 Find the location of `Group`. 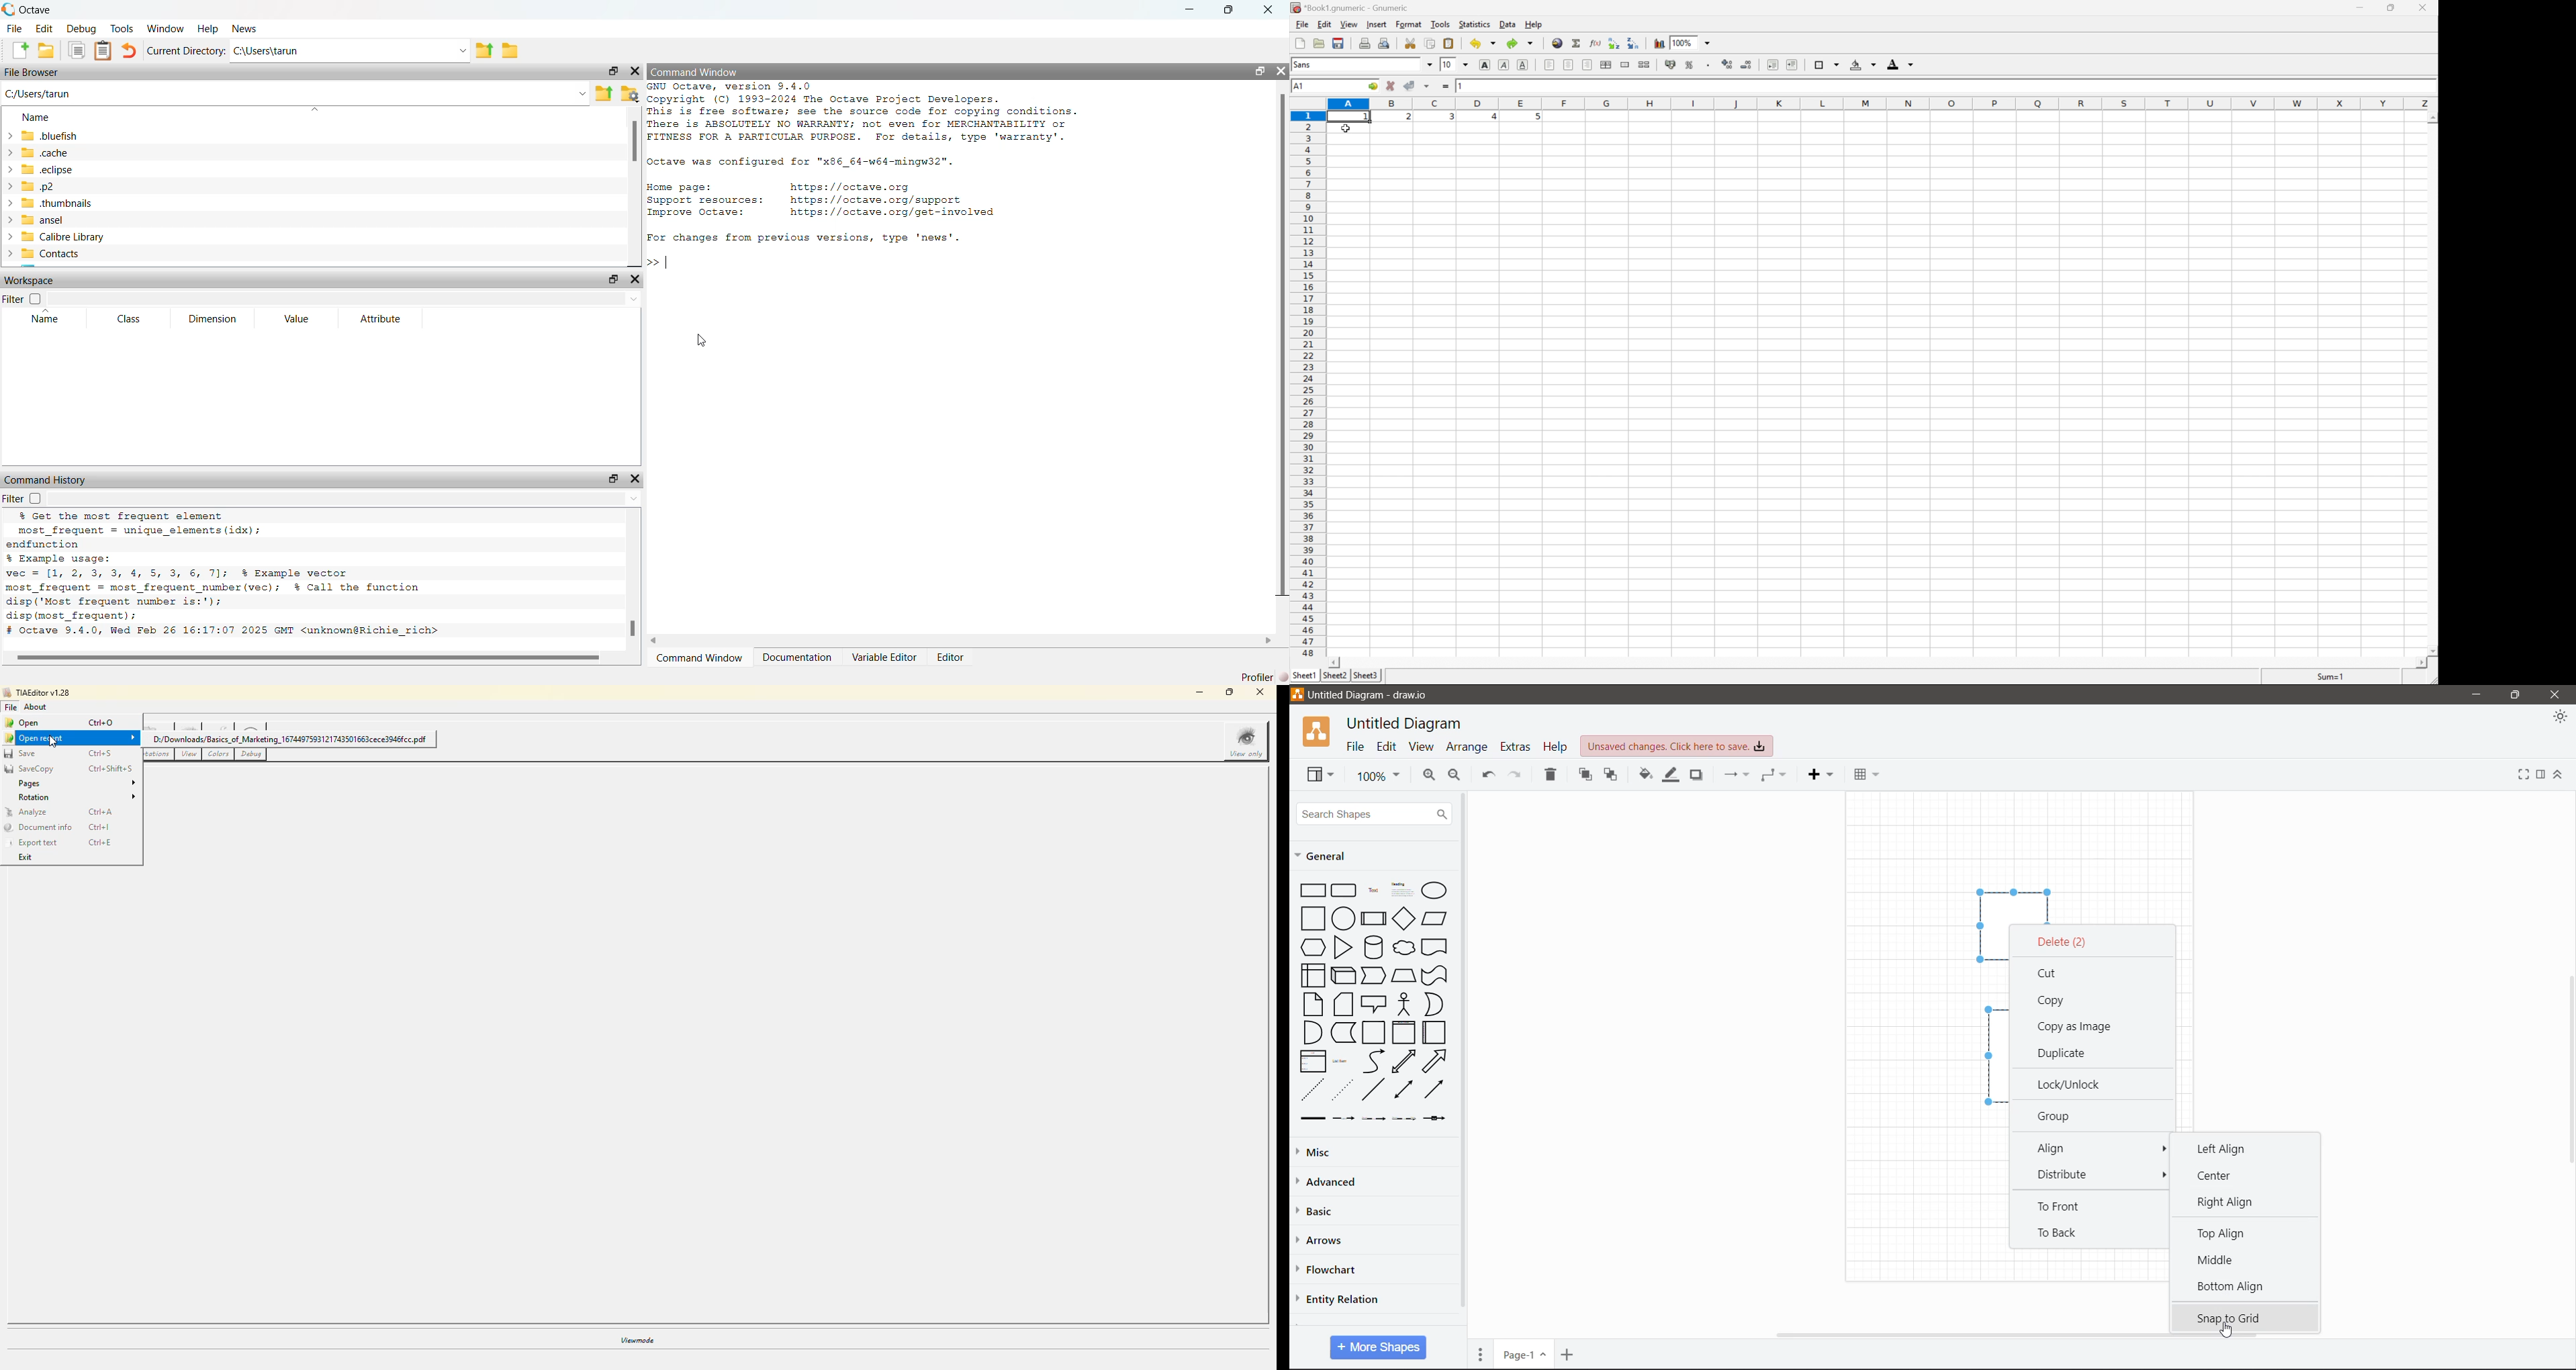

Group is located at coordinates (2059, 1115).